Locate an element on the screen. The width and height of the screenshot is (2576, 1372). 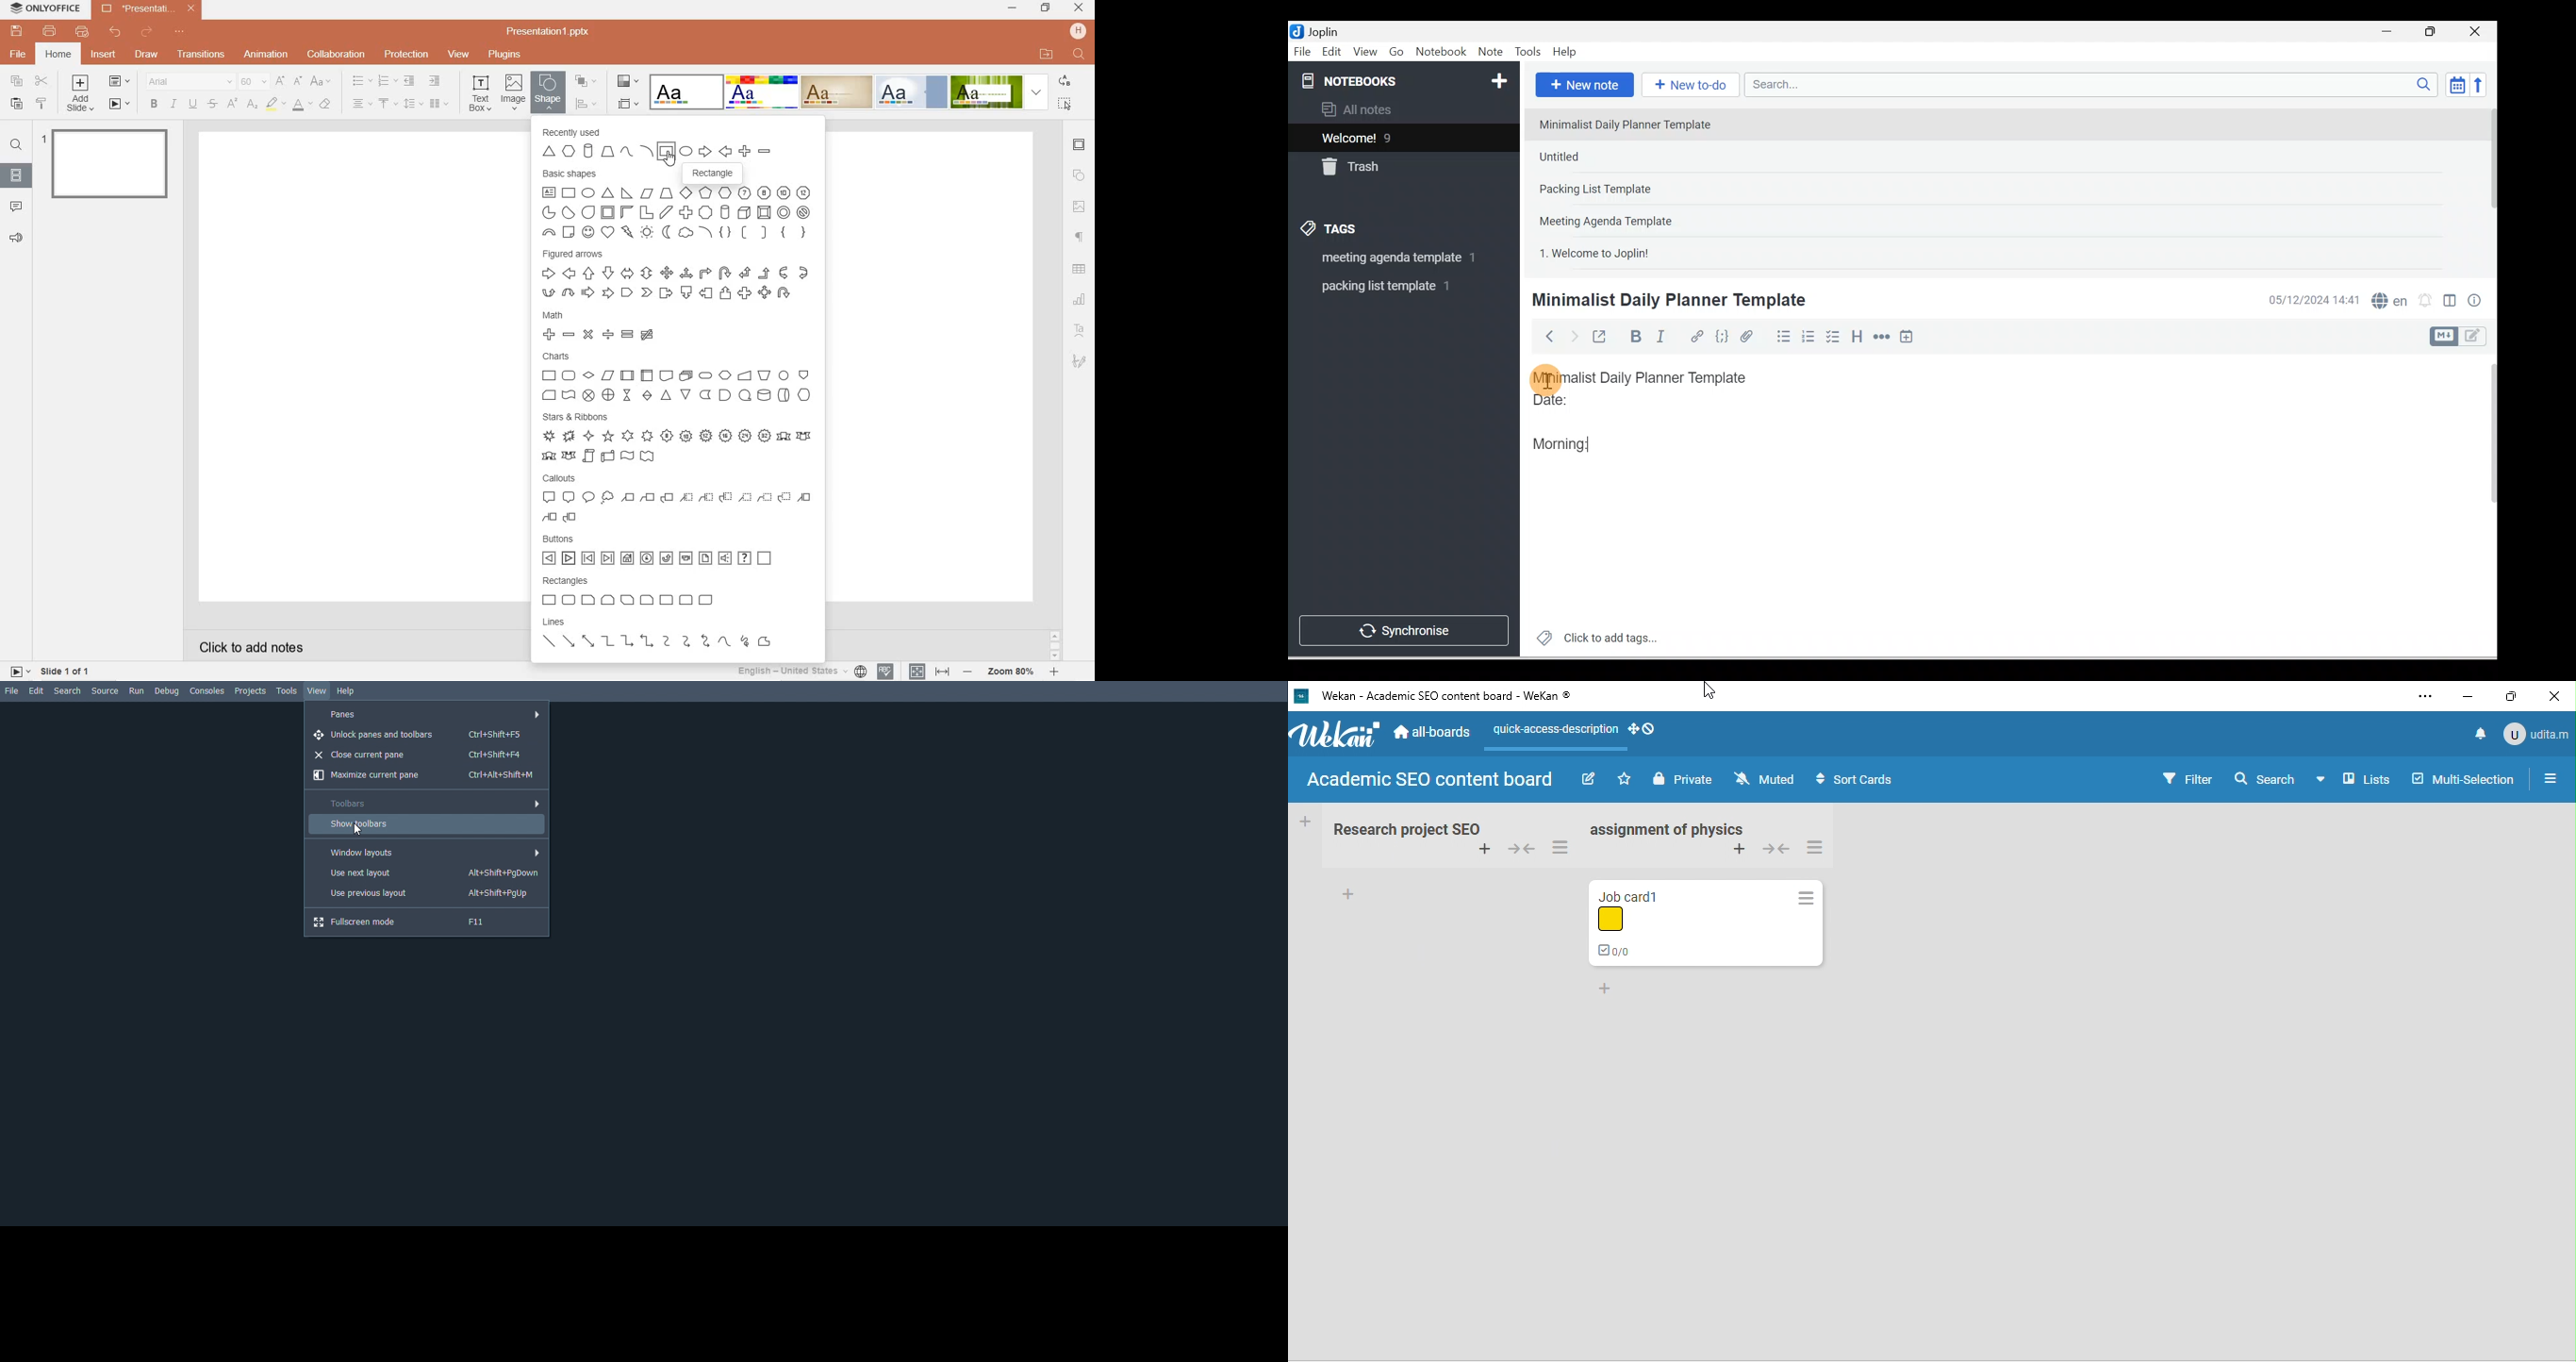
Date & time is located at coordinates (2312, 300).